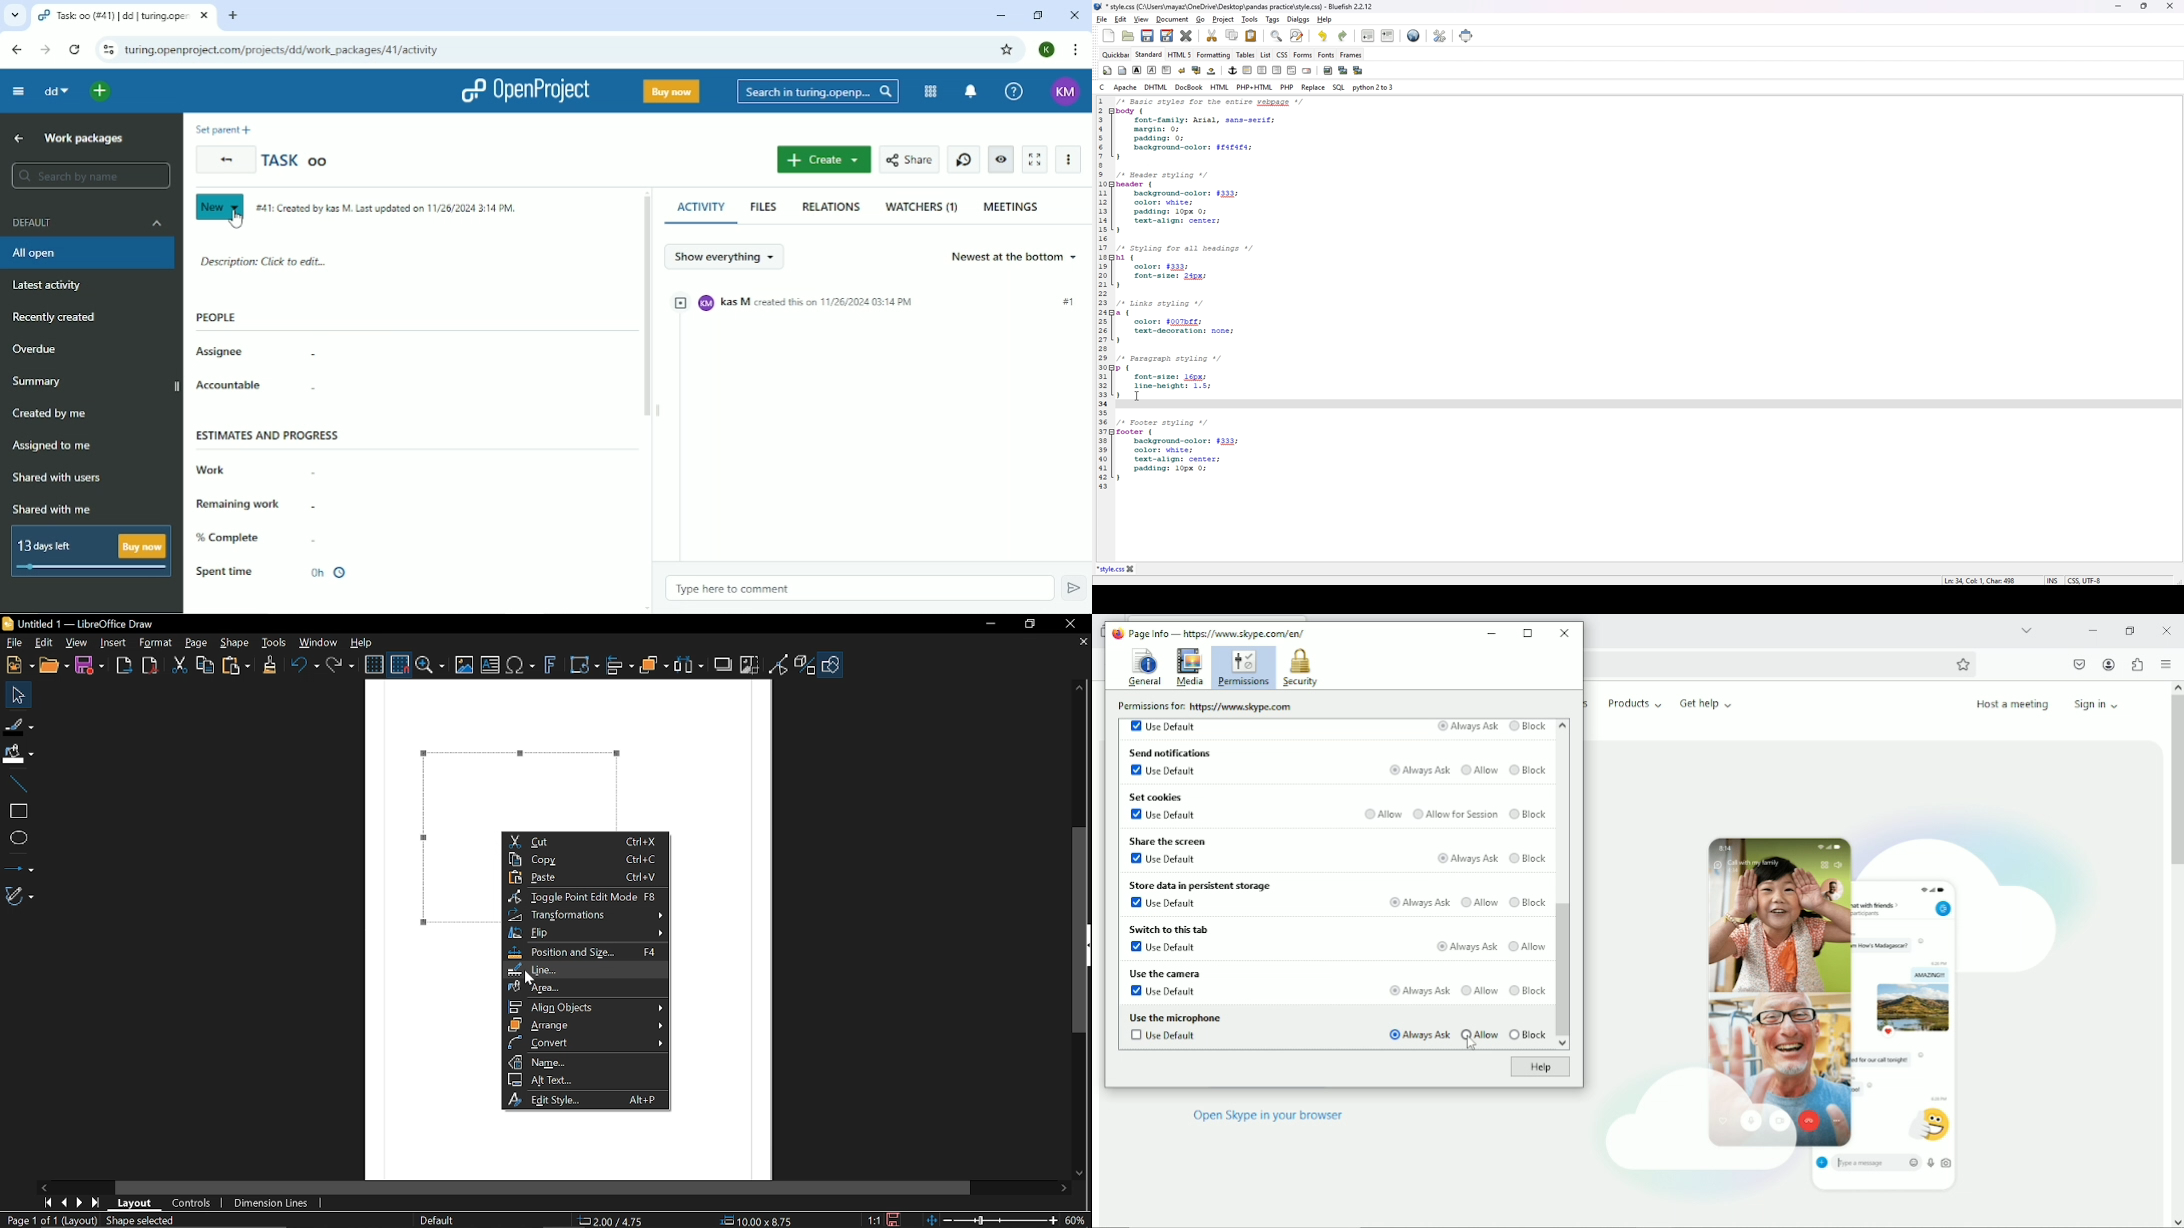 The image size is (2184, 1232). I want to click on Accountable, so click(231, 385).